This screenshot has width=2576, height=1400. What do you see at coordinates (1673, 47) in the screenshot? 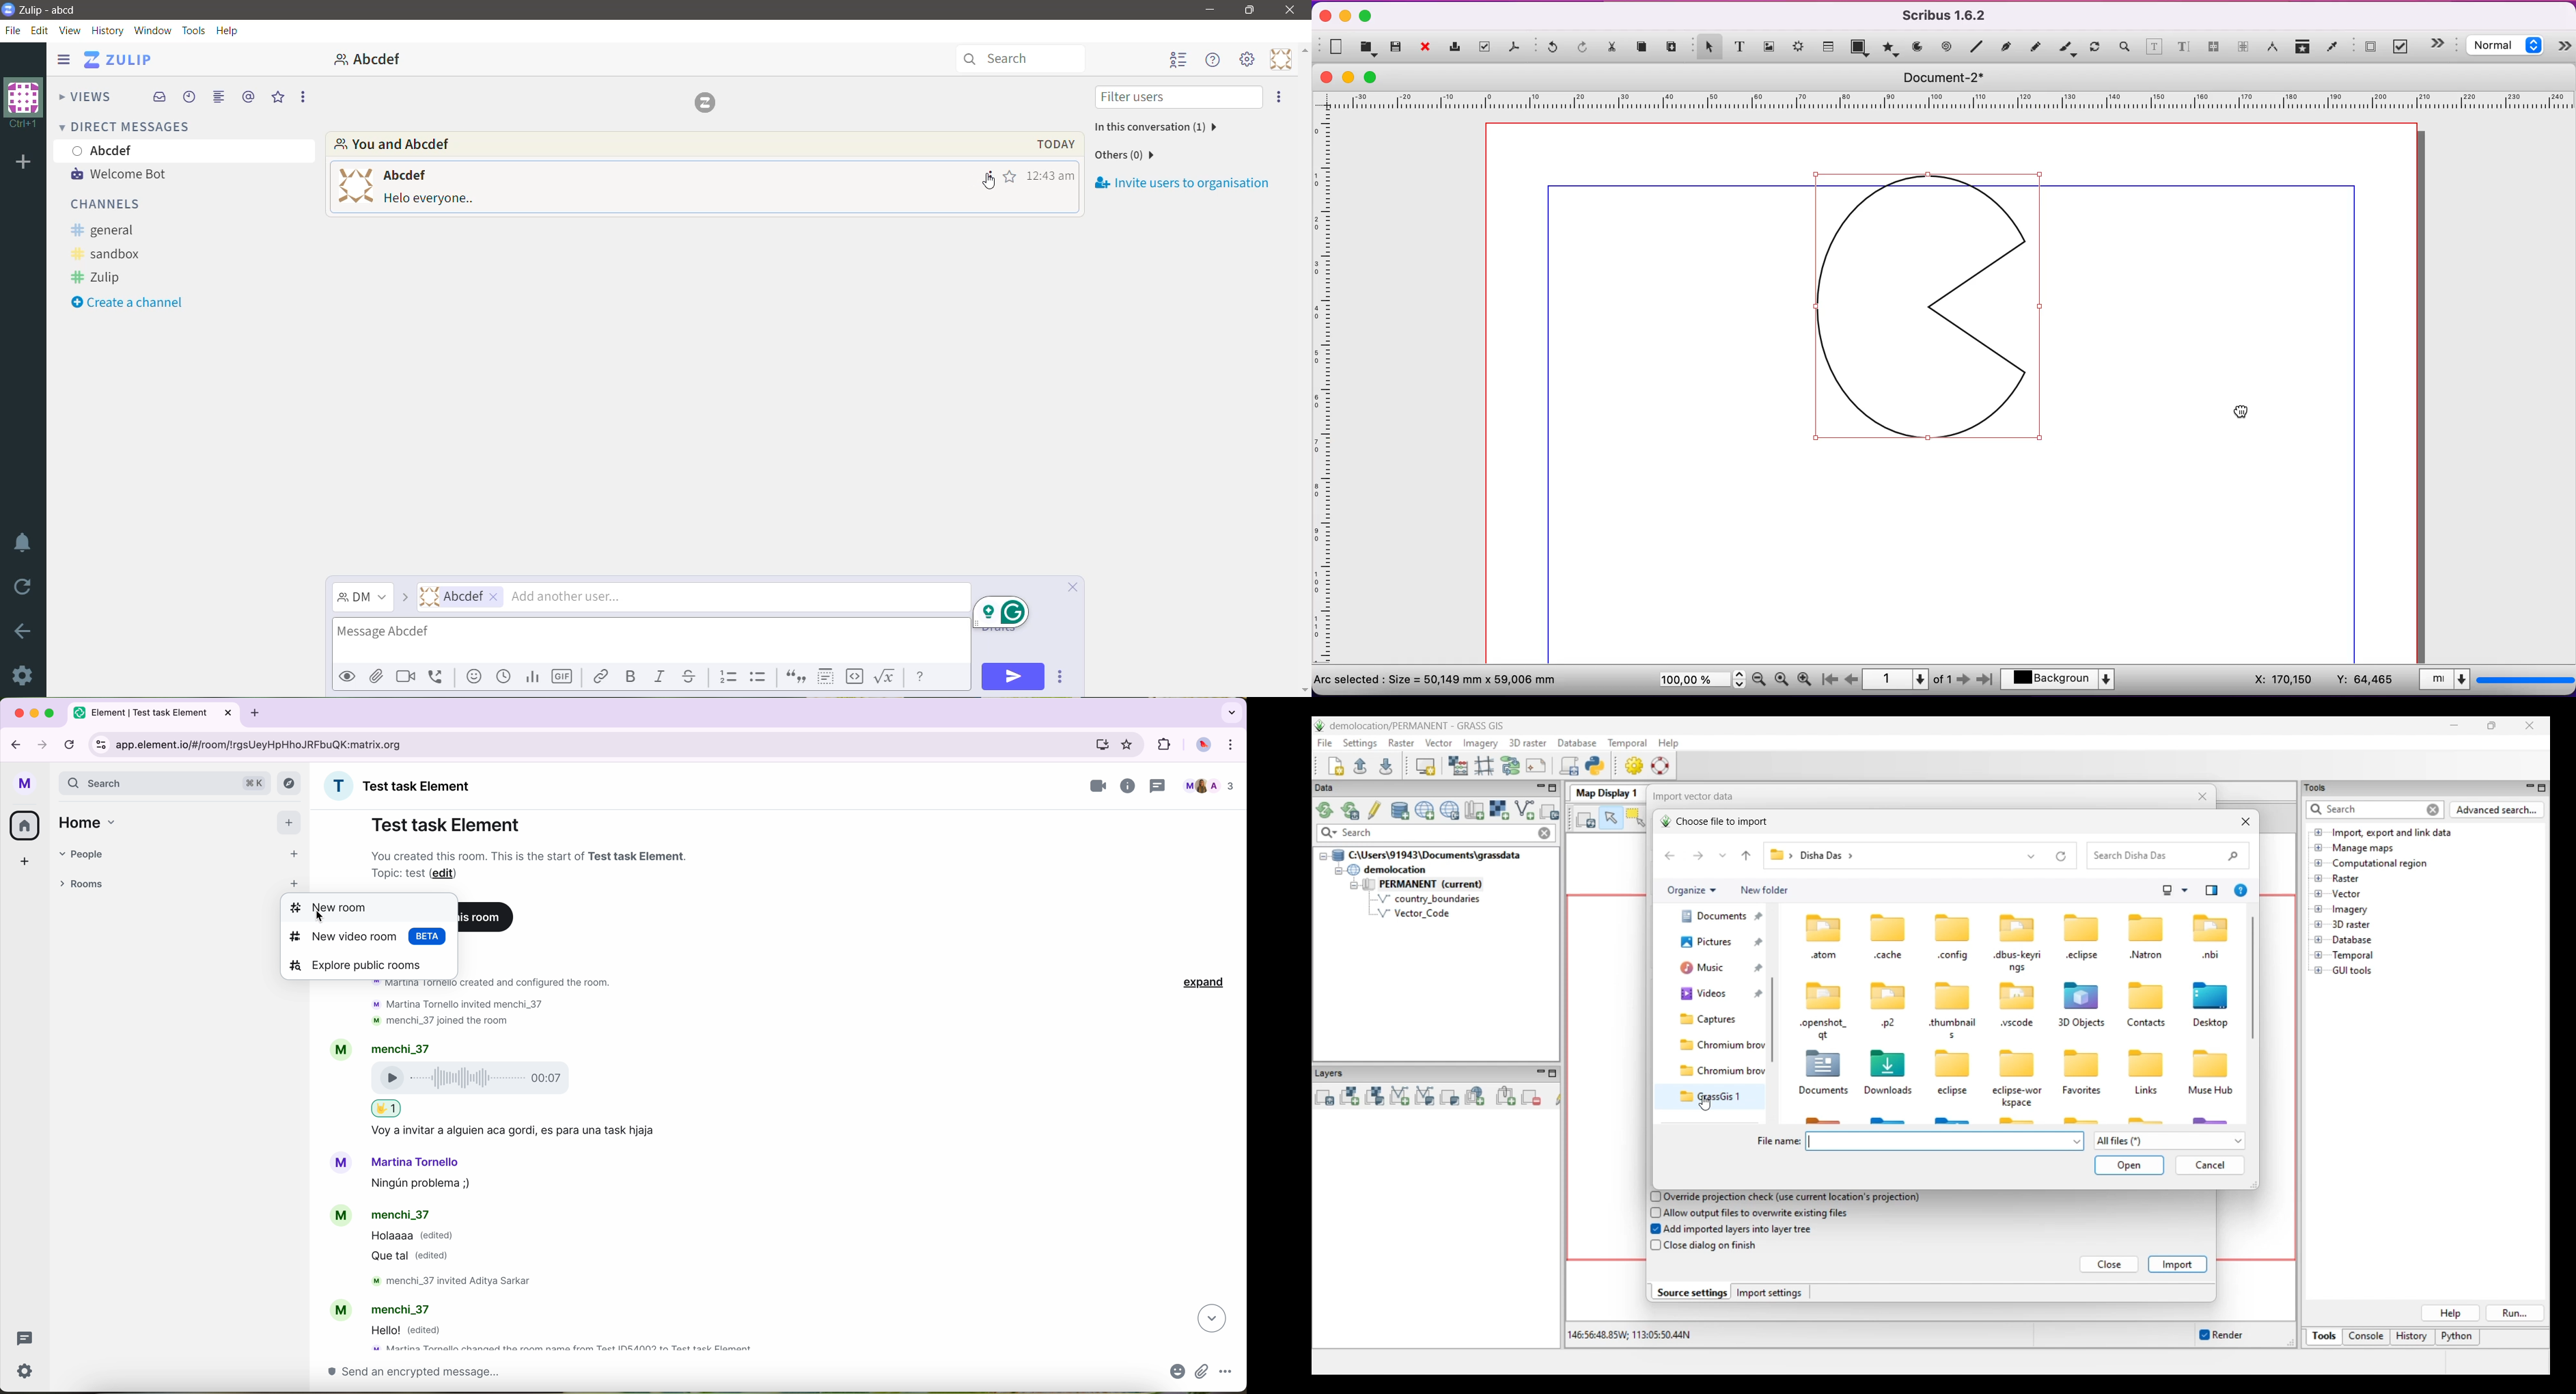
I see `paste` at bounding box center [1673, 47].